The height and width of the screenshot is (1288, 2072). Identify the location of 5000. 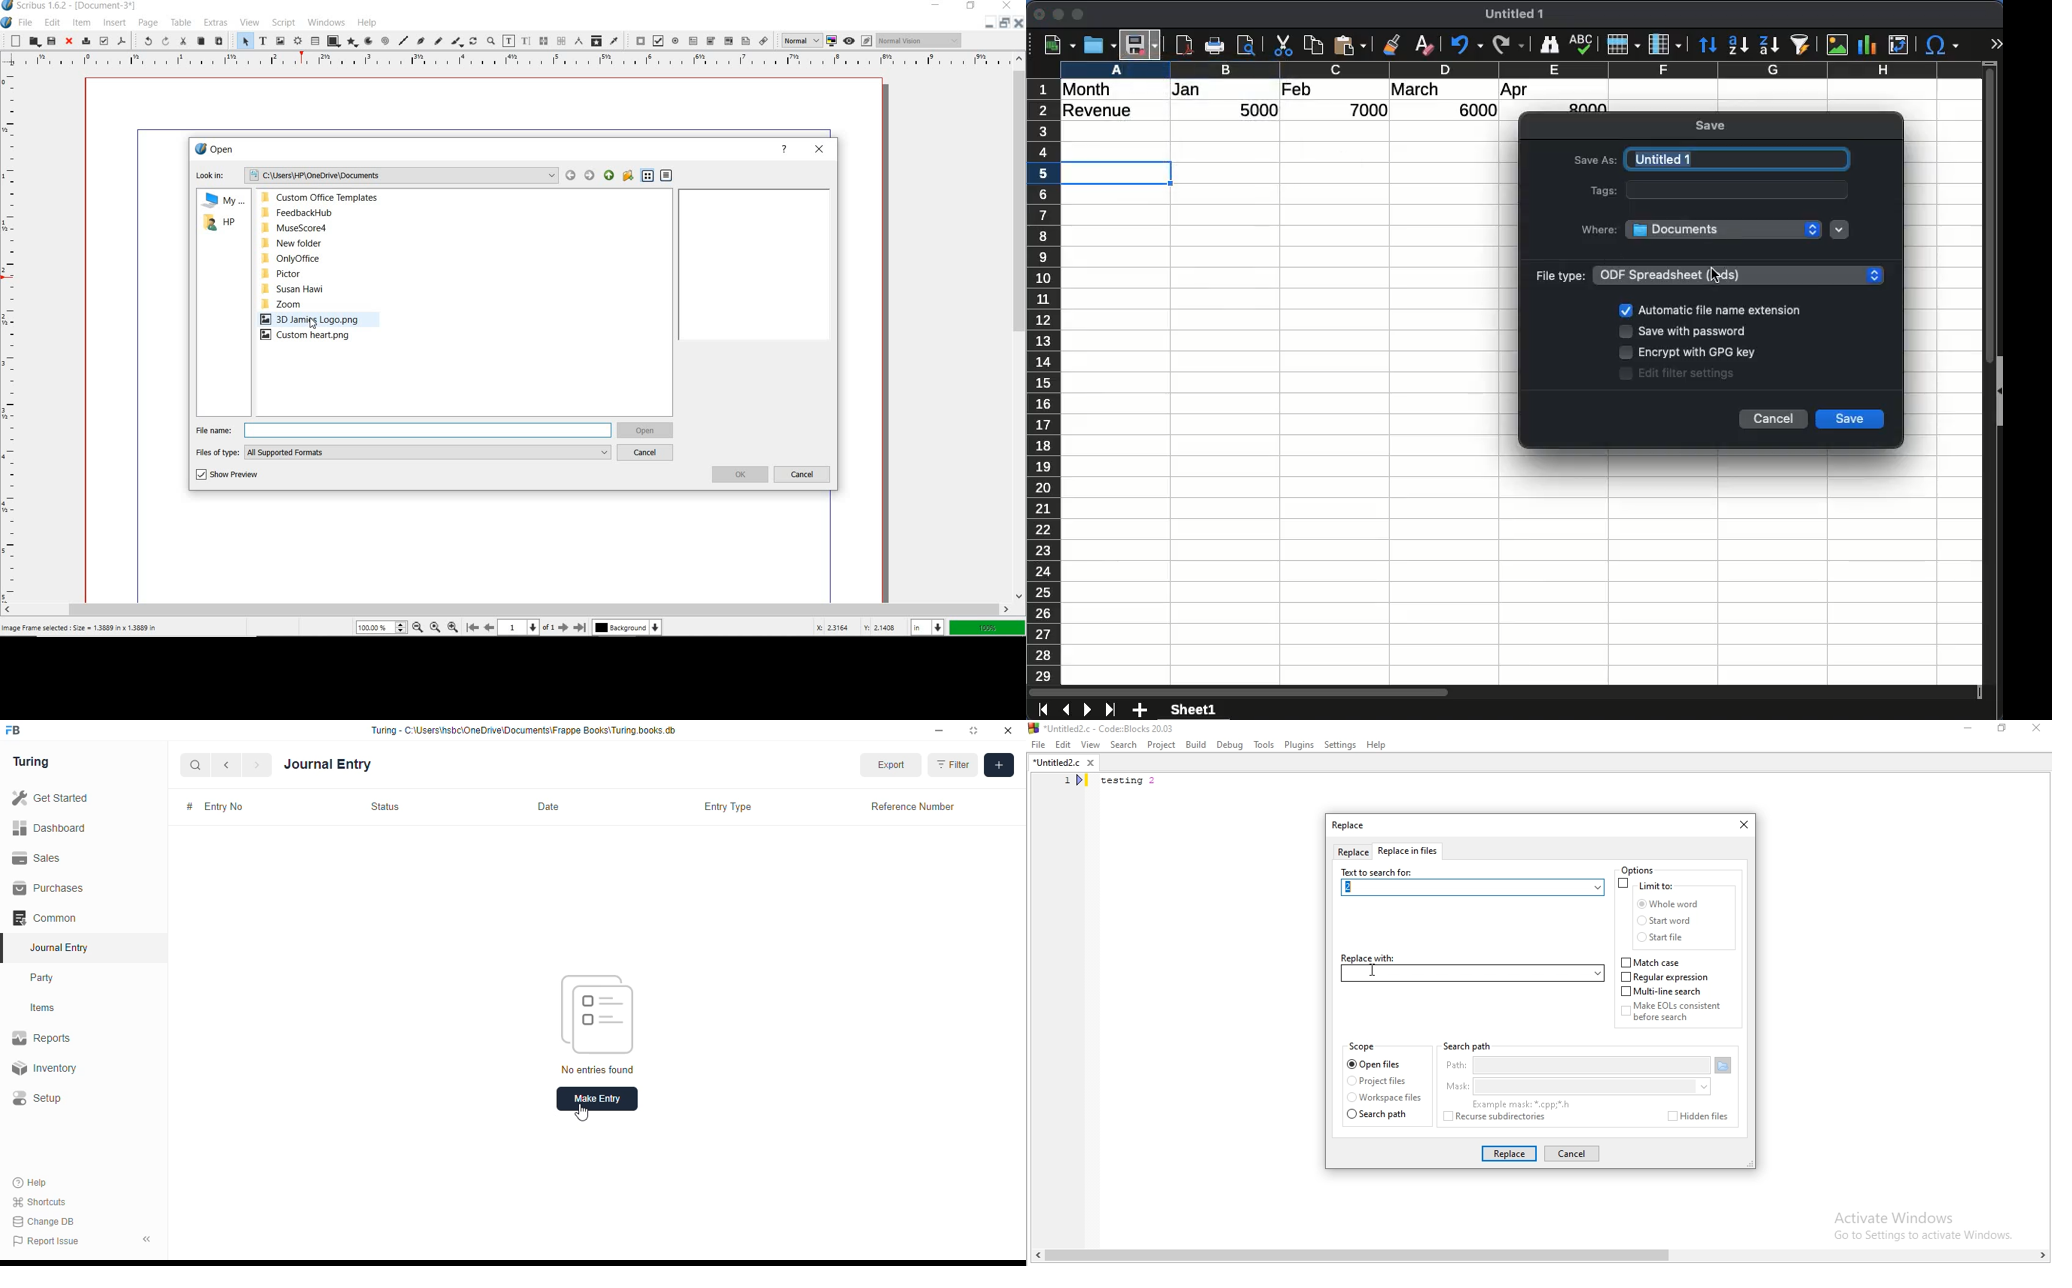
(1261, 111).